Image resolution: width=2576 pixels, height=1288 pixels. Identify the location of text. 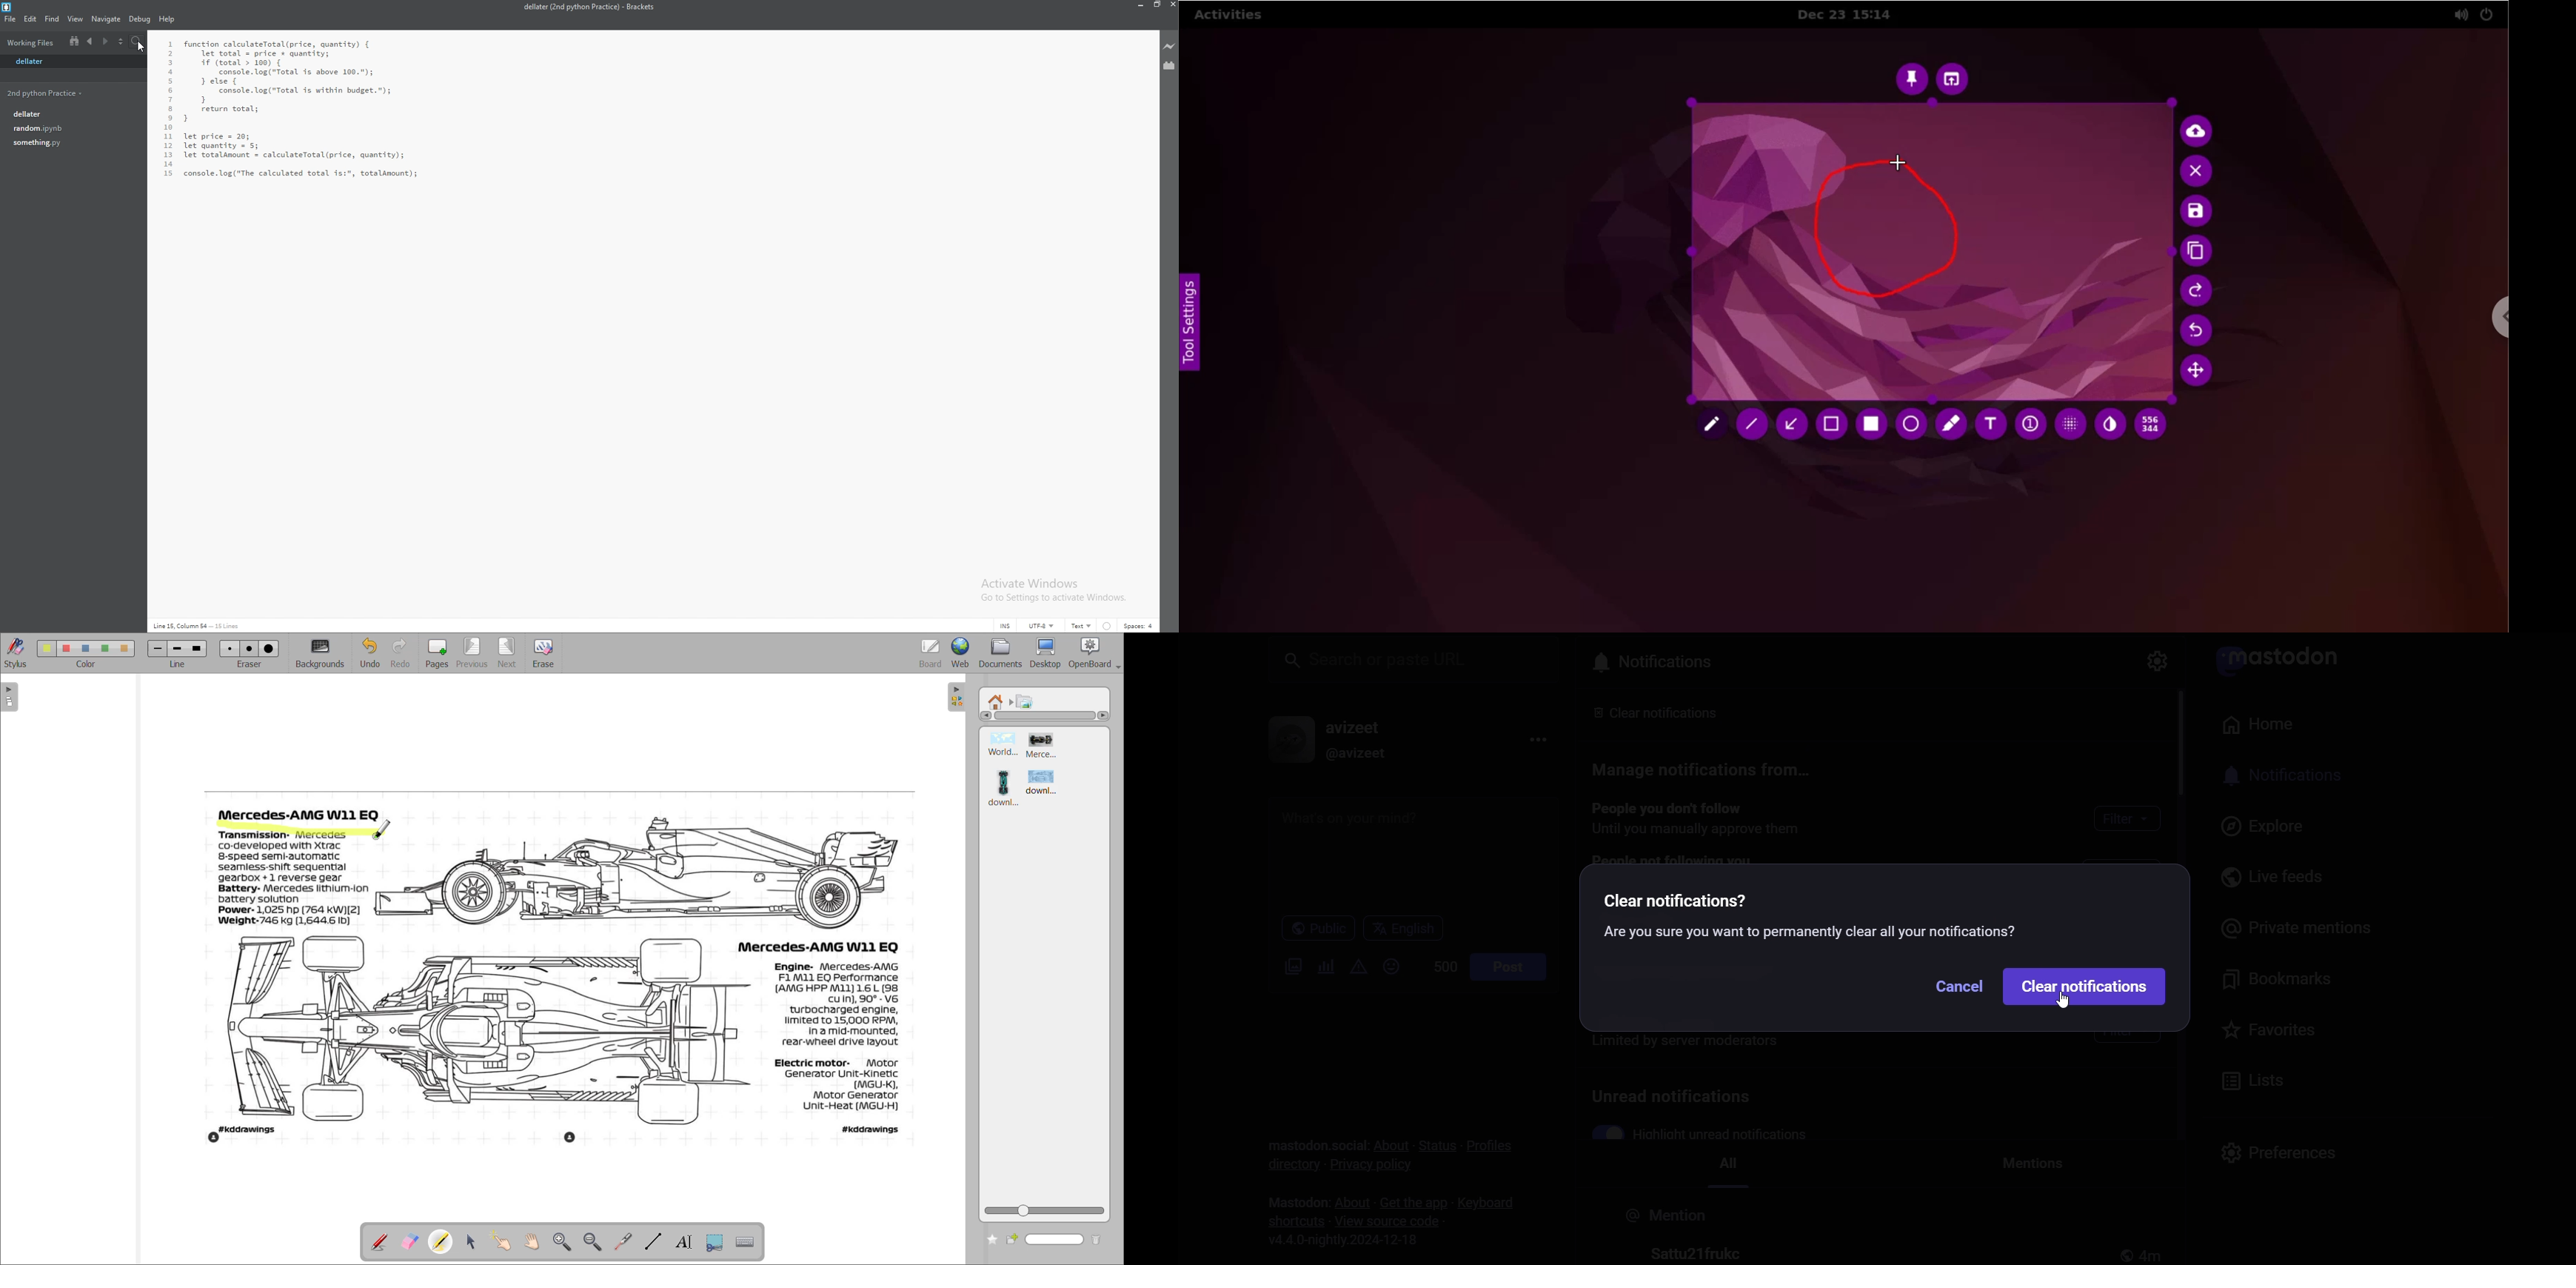
(1082, 626).